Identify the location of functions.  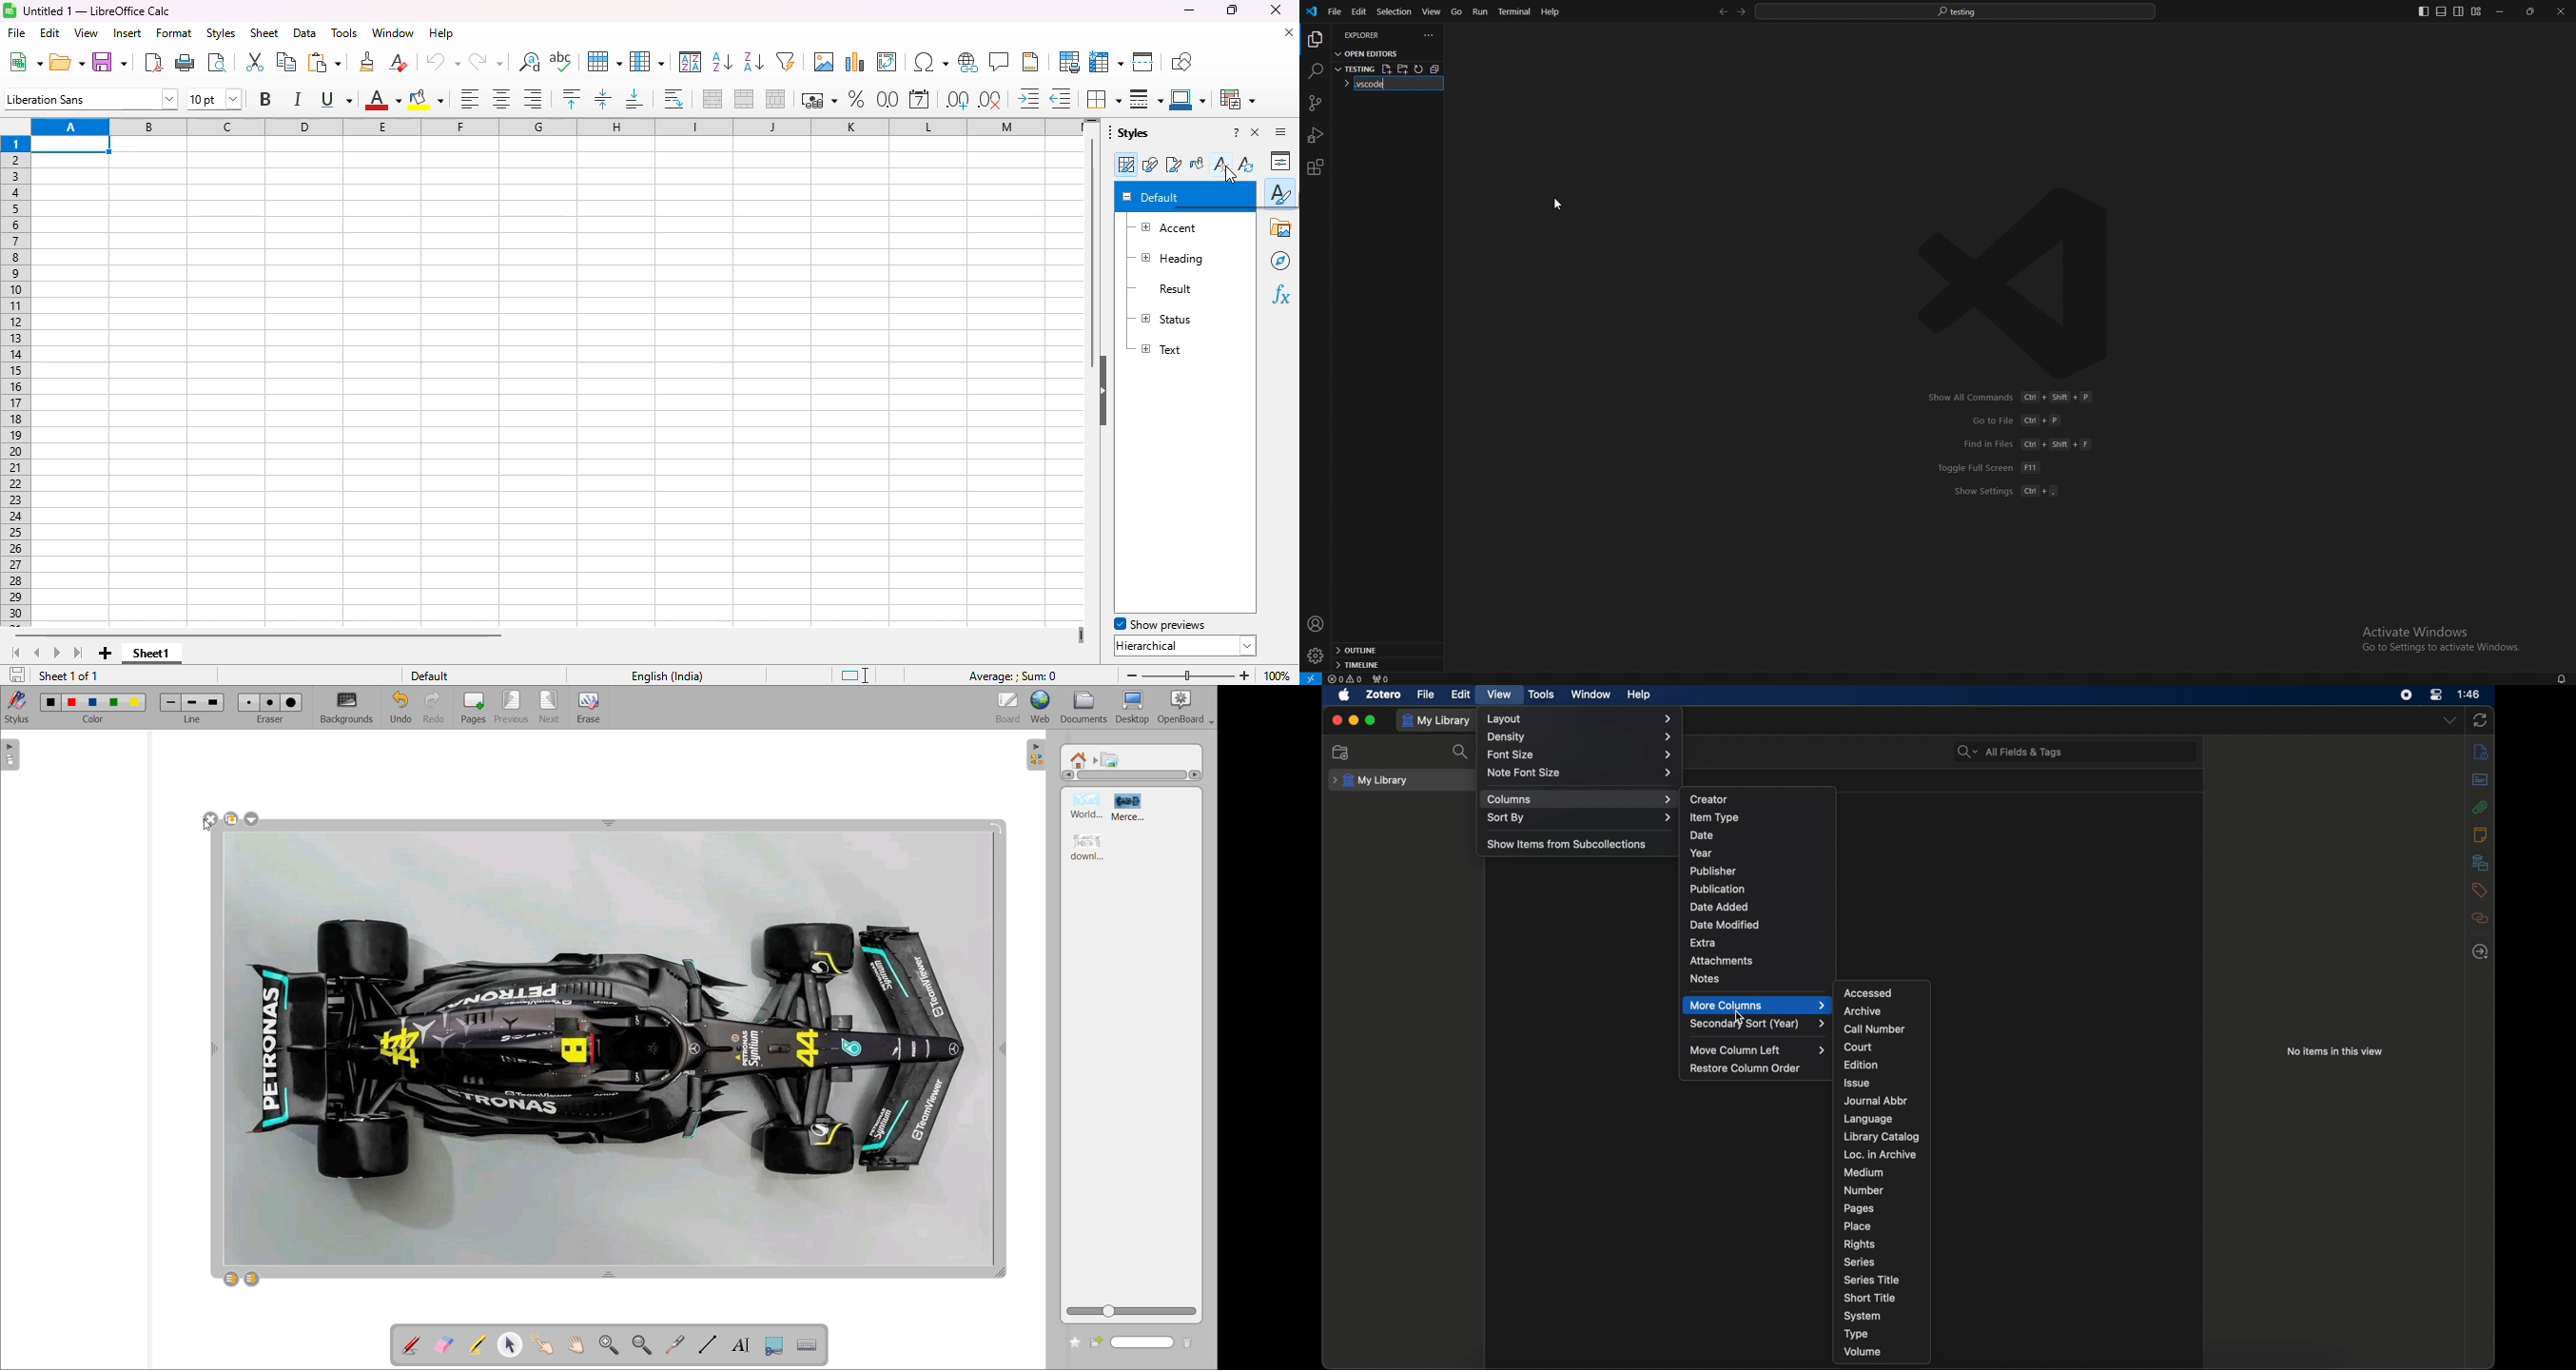
(1280, 295).